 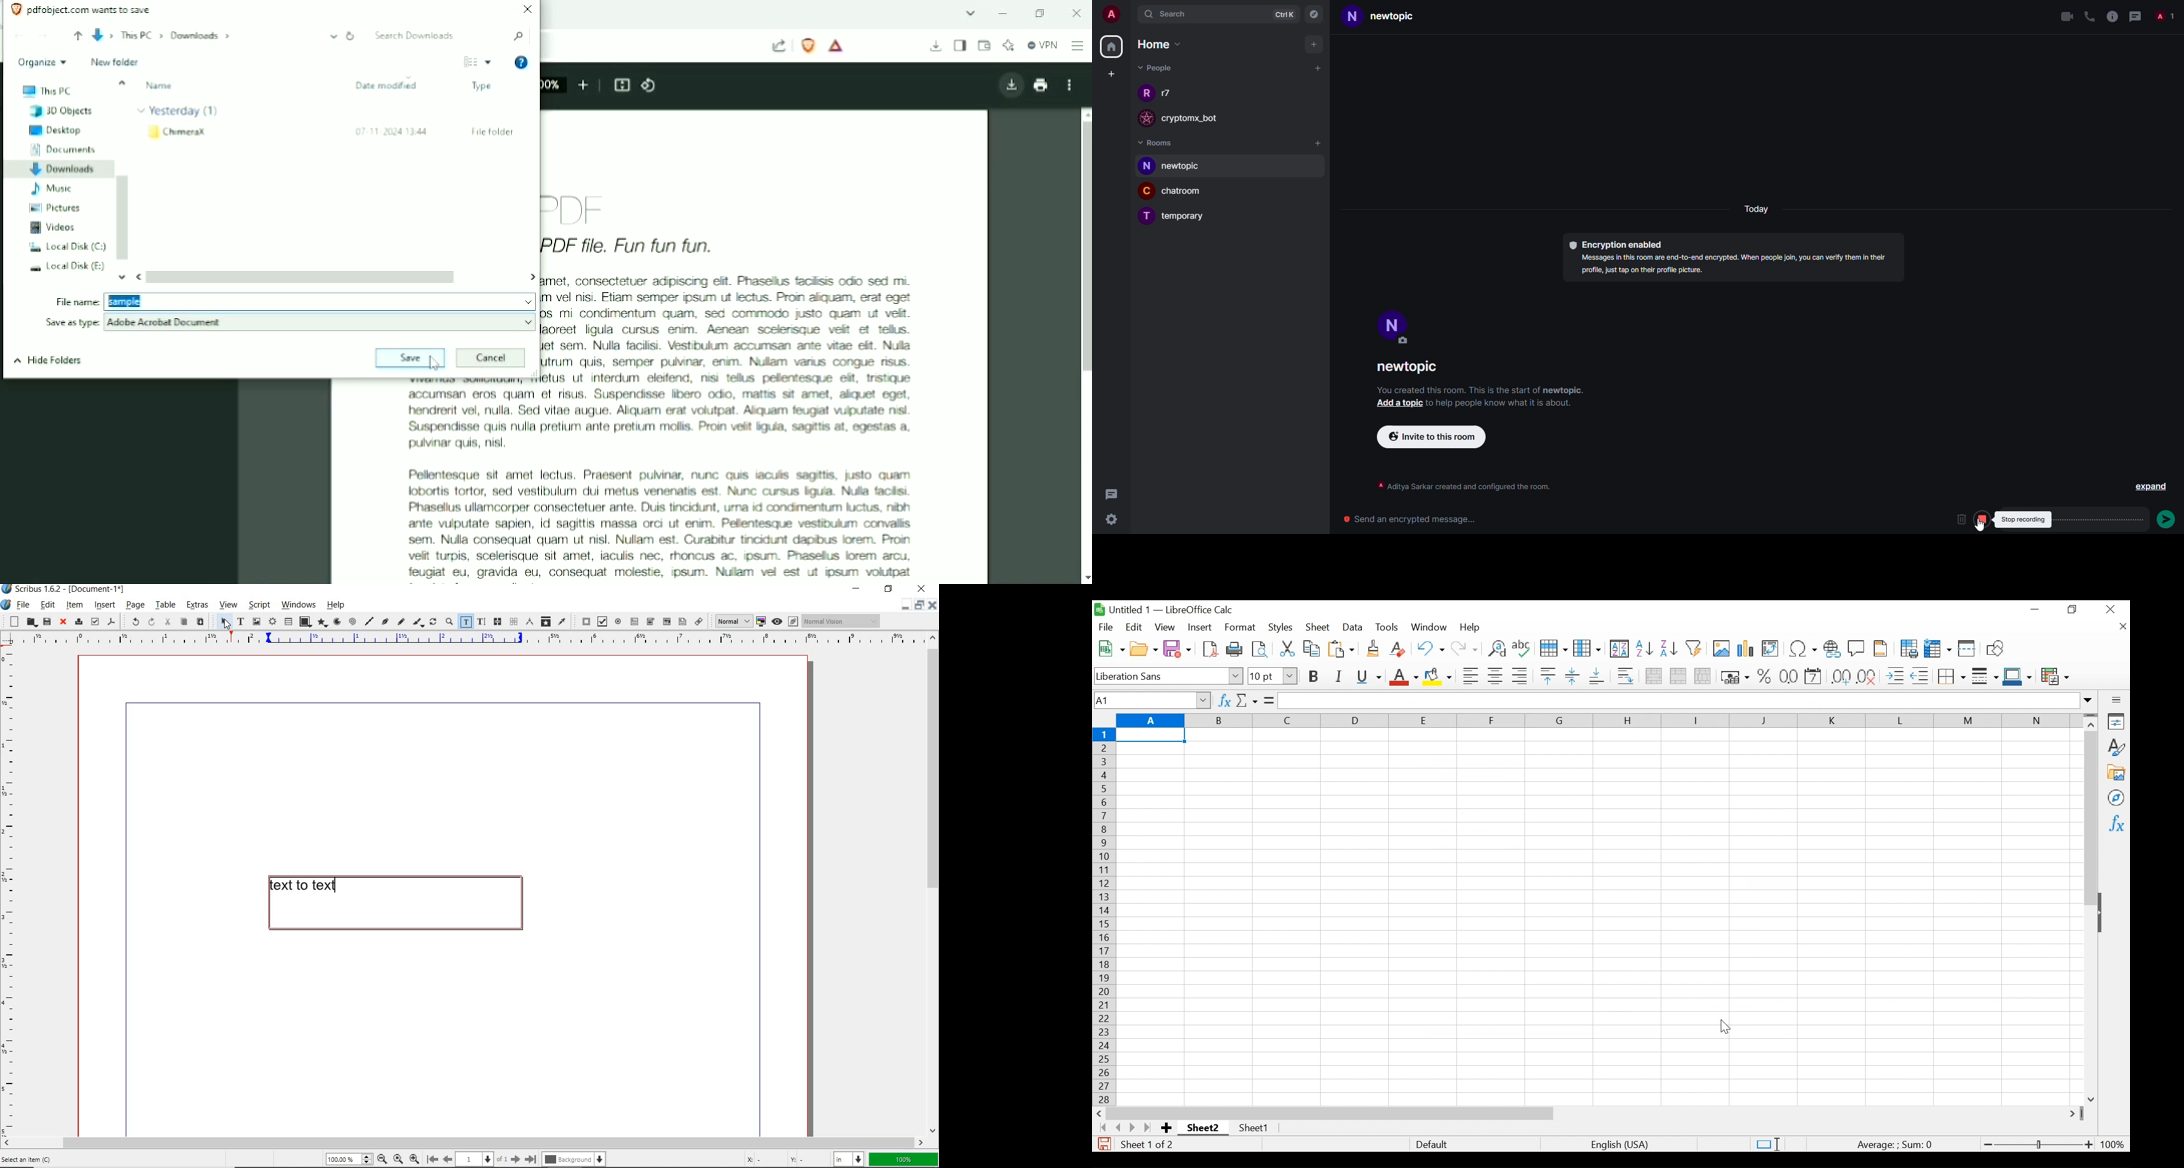 I want to click on calligraphic line, so click(x=418, y=623).